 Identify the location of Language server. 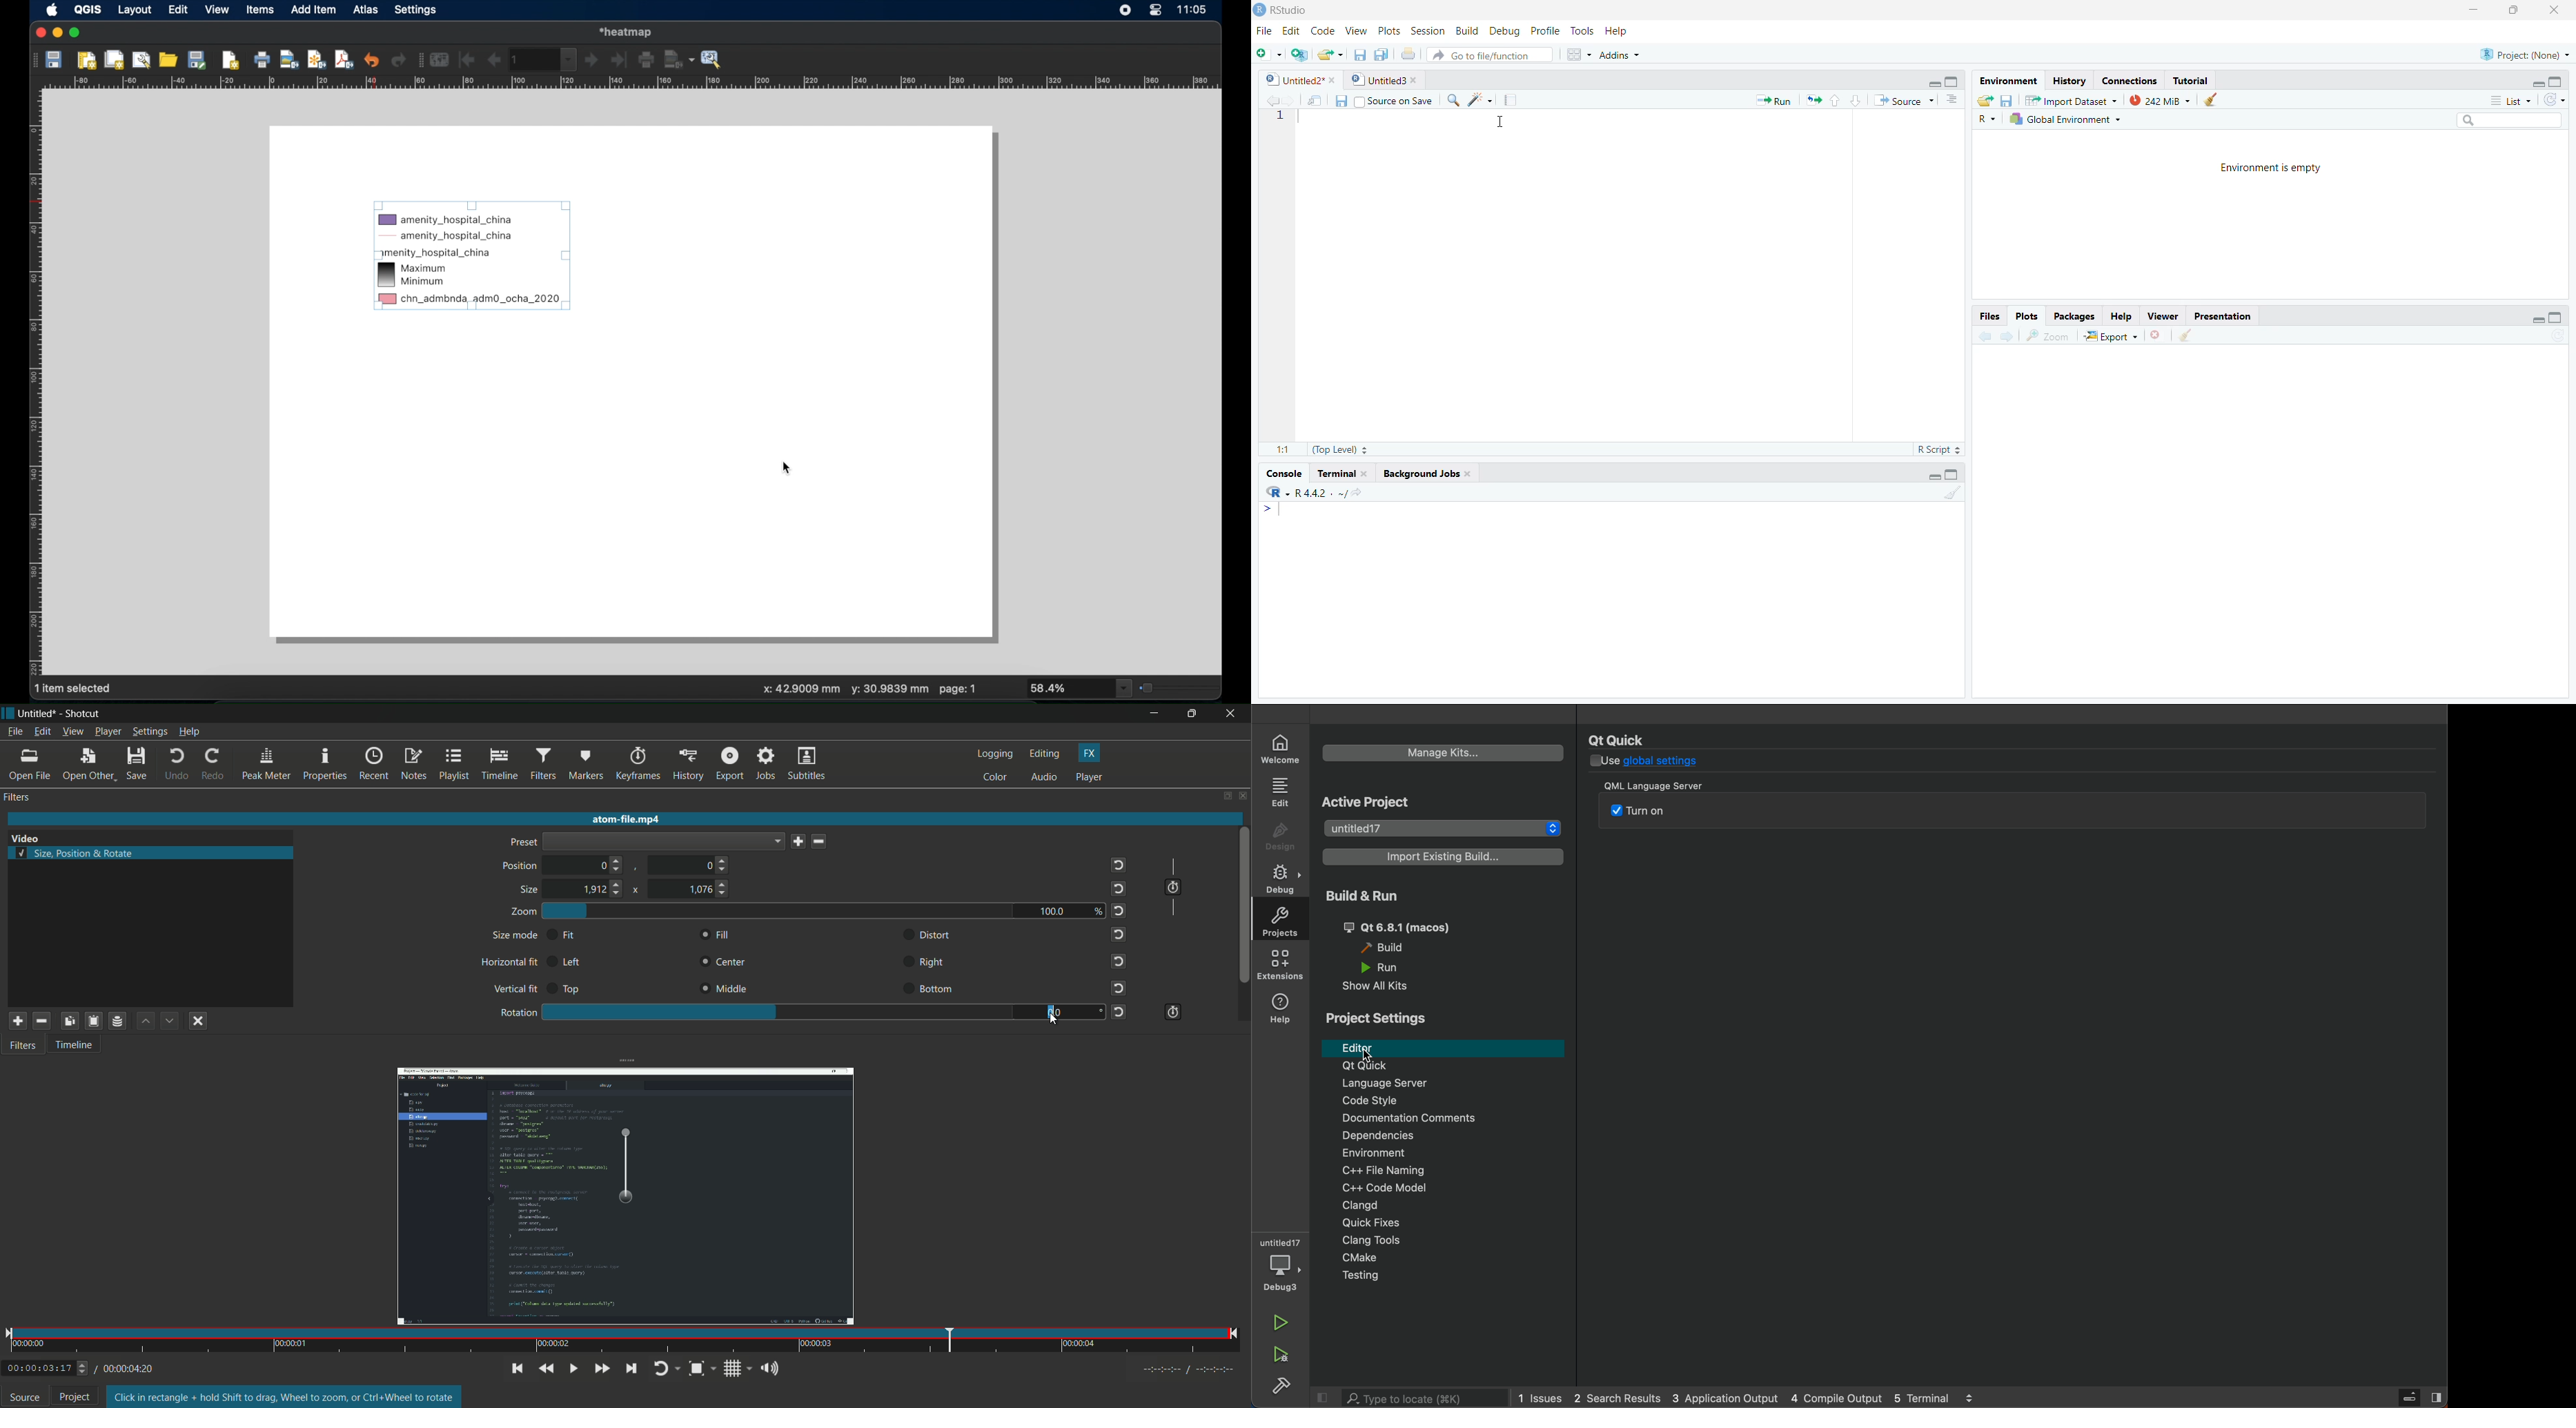
(1444, 1084).